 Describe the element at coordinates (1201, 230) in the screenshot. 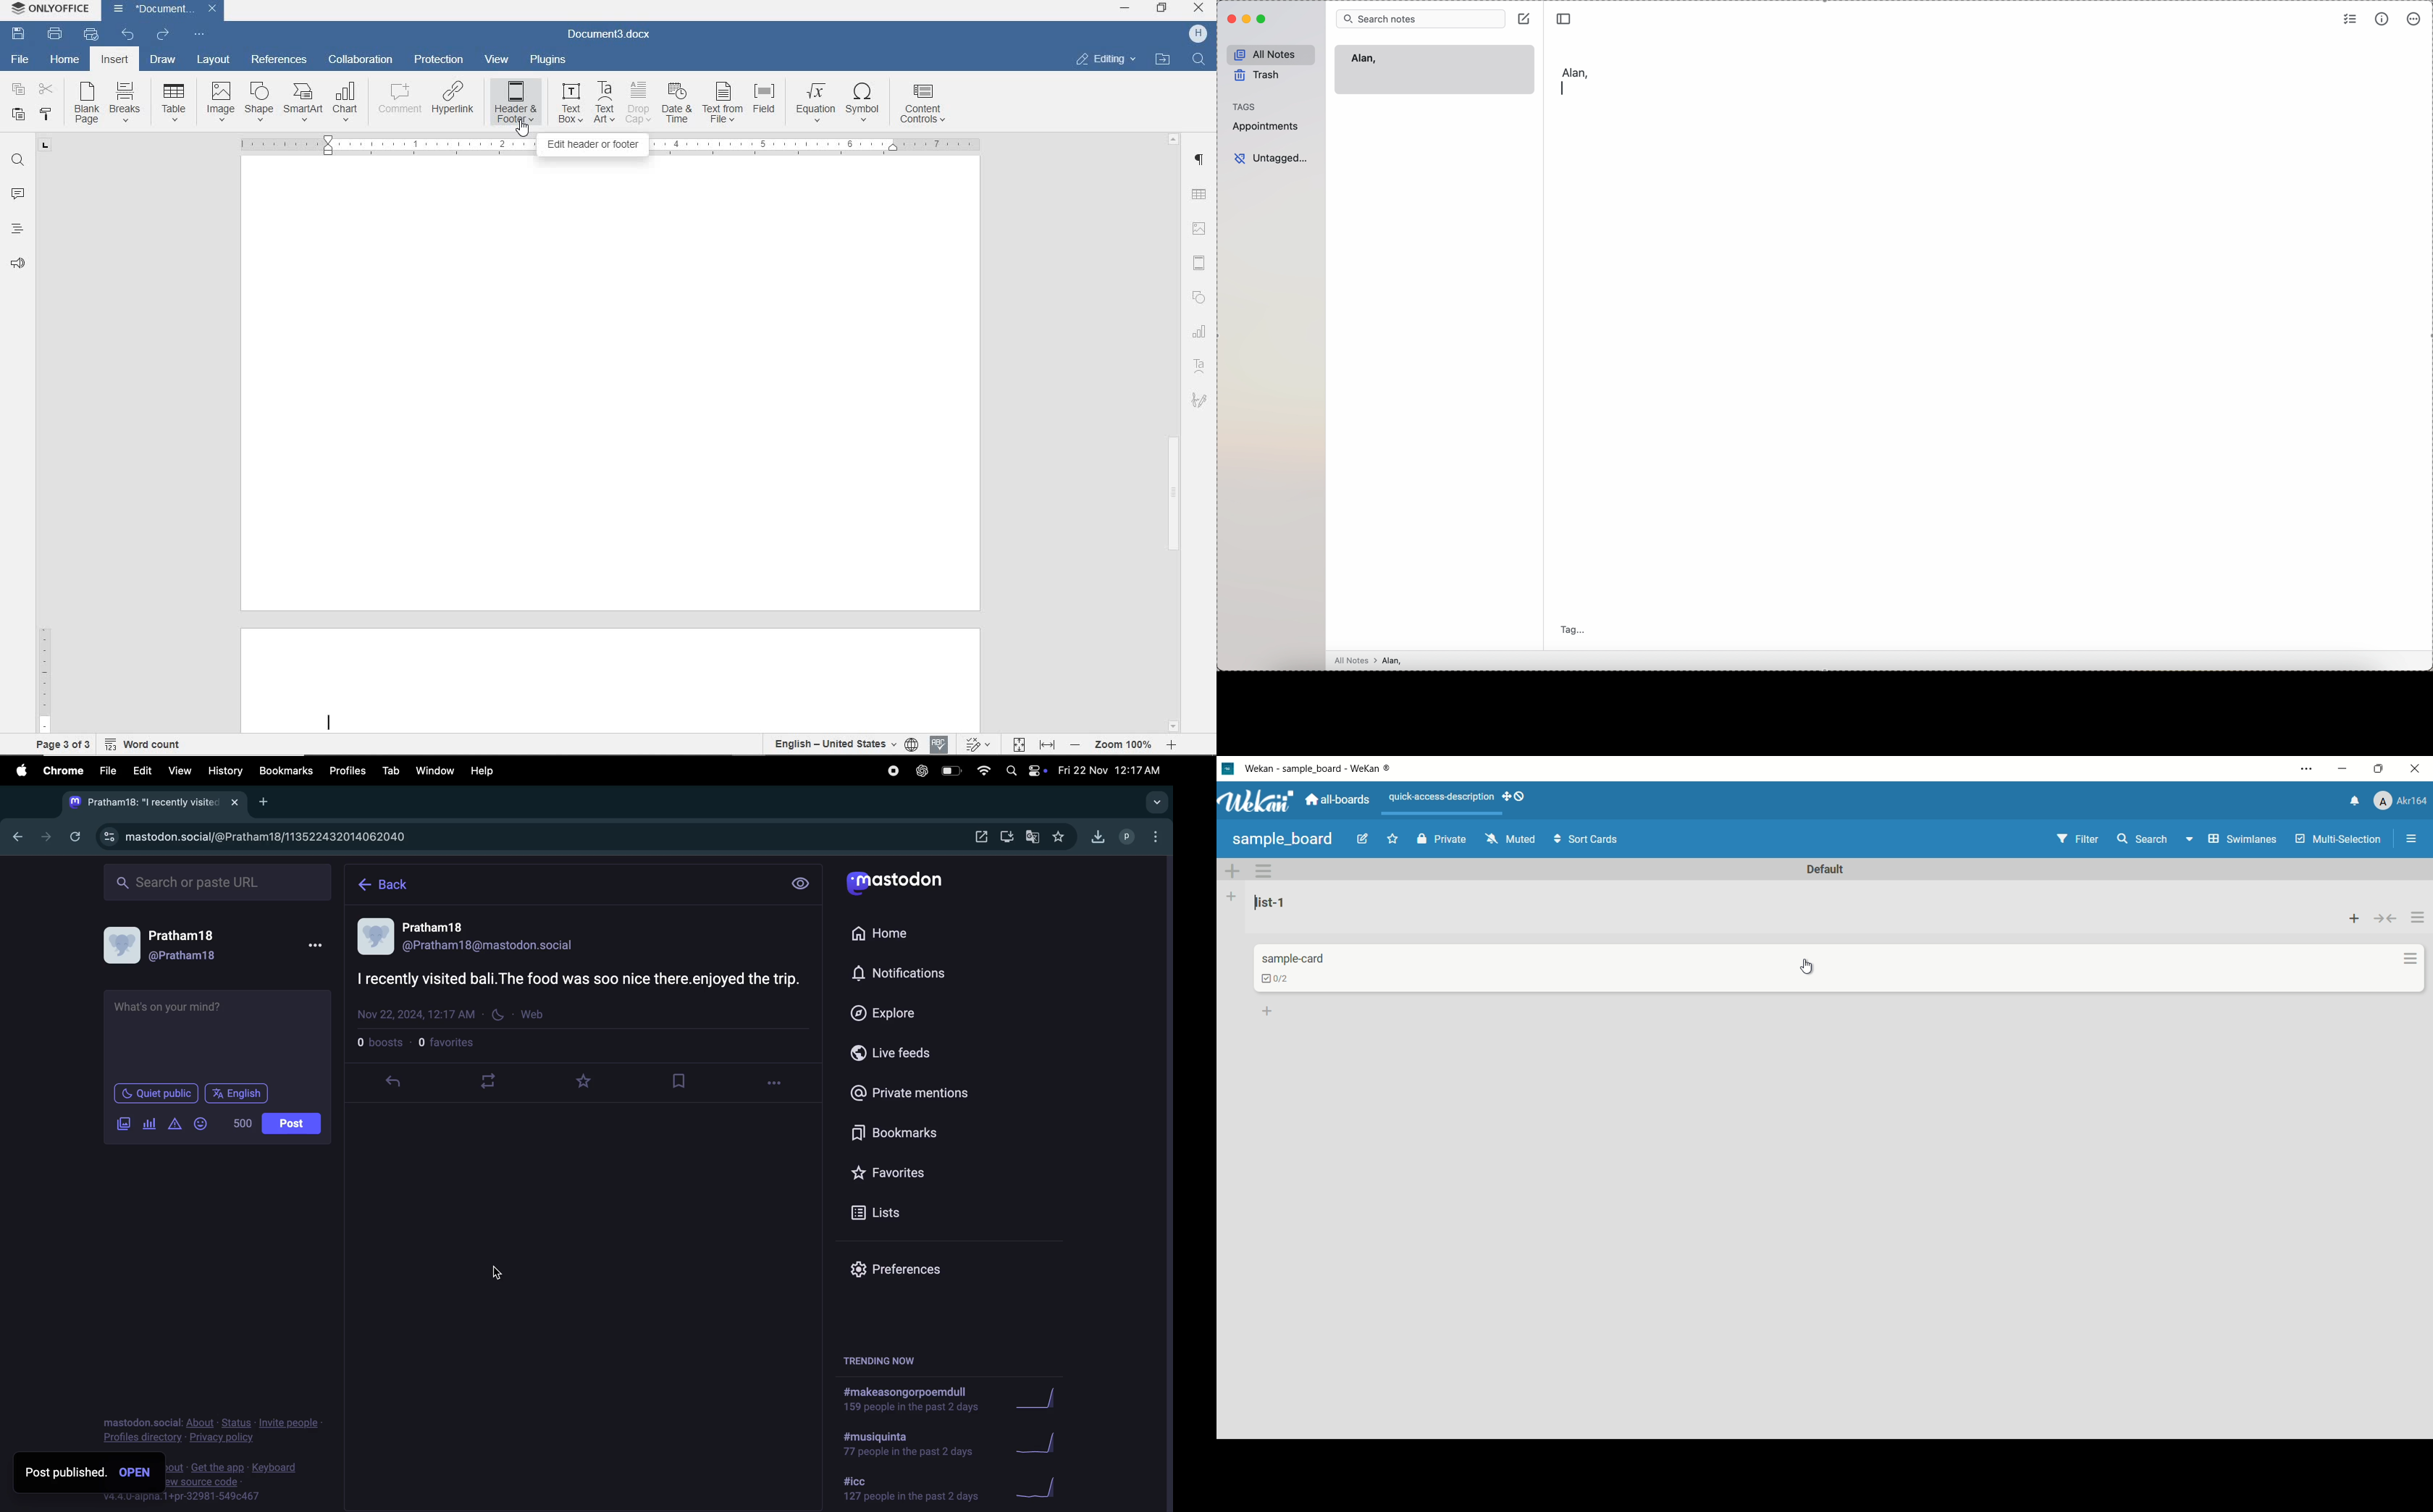

I see `IMAGE` at that location.